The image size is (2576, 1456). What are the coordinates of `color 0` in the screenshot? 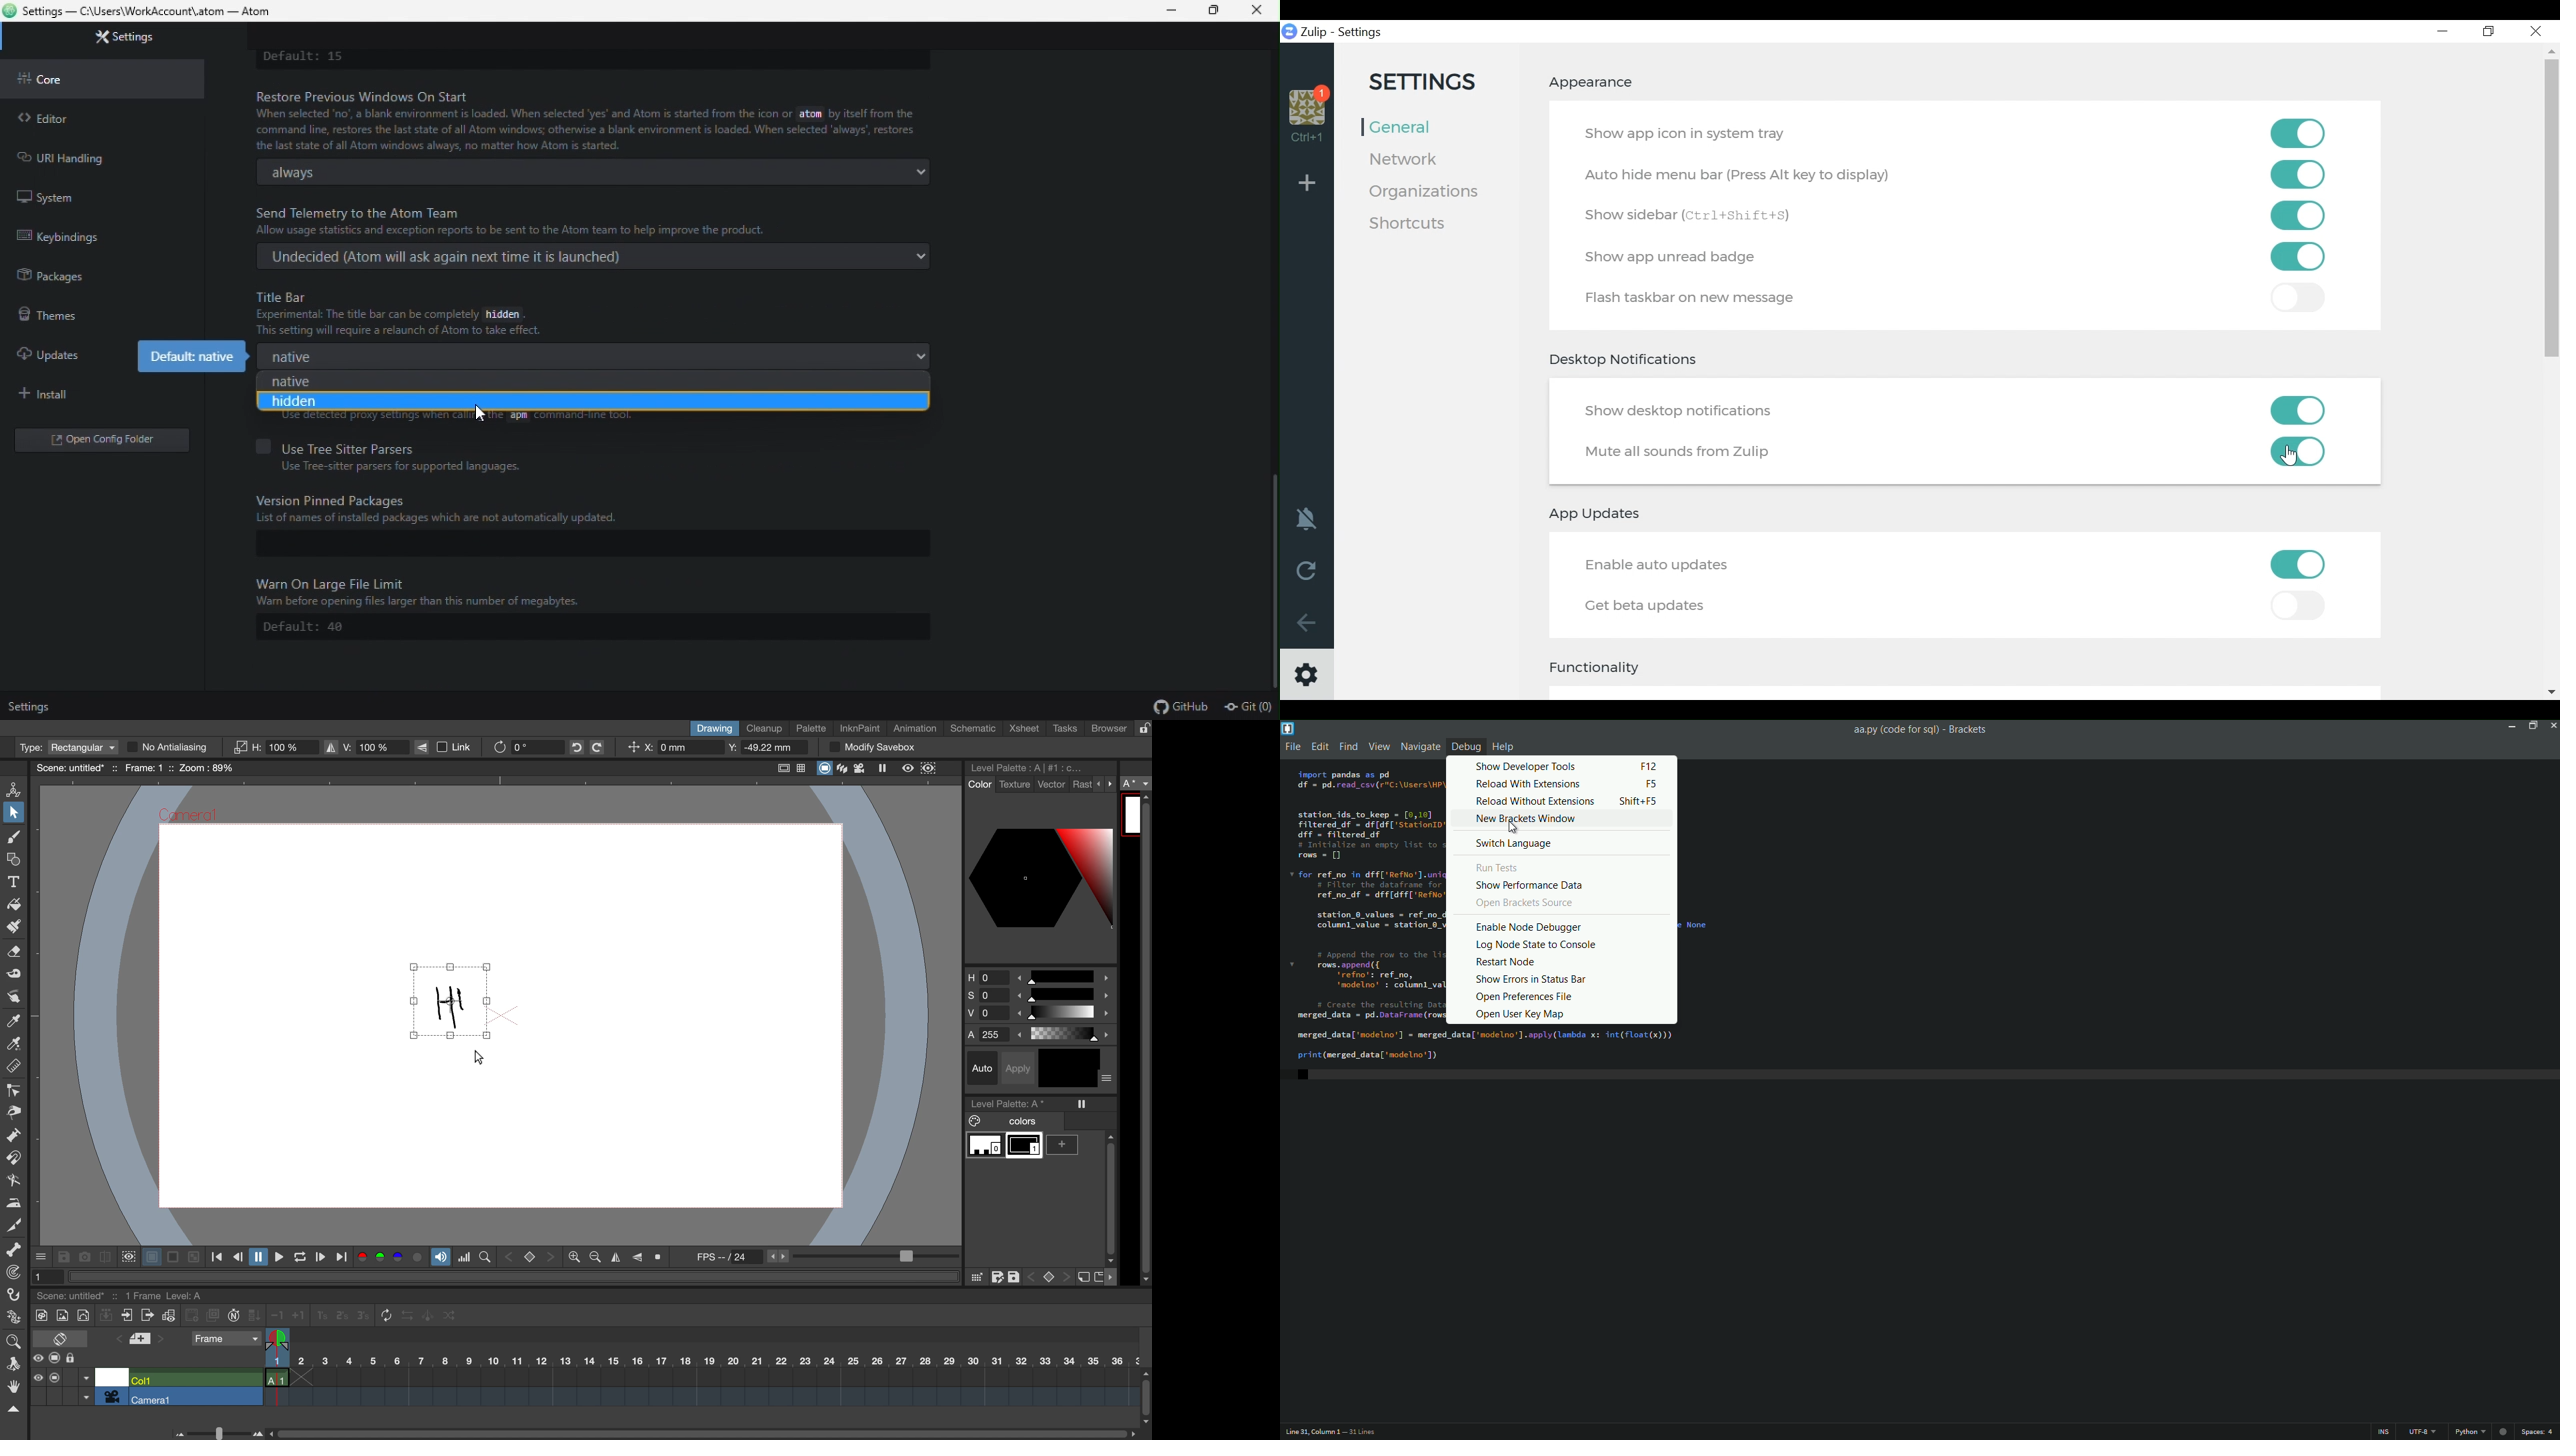 It's located at (985, 1146).